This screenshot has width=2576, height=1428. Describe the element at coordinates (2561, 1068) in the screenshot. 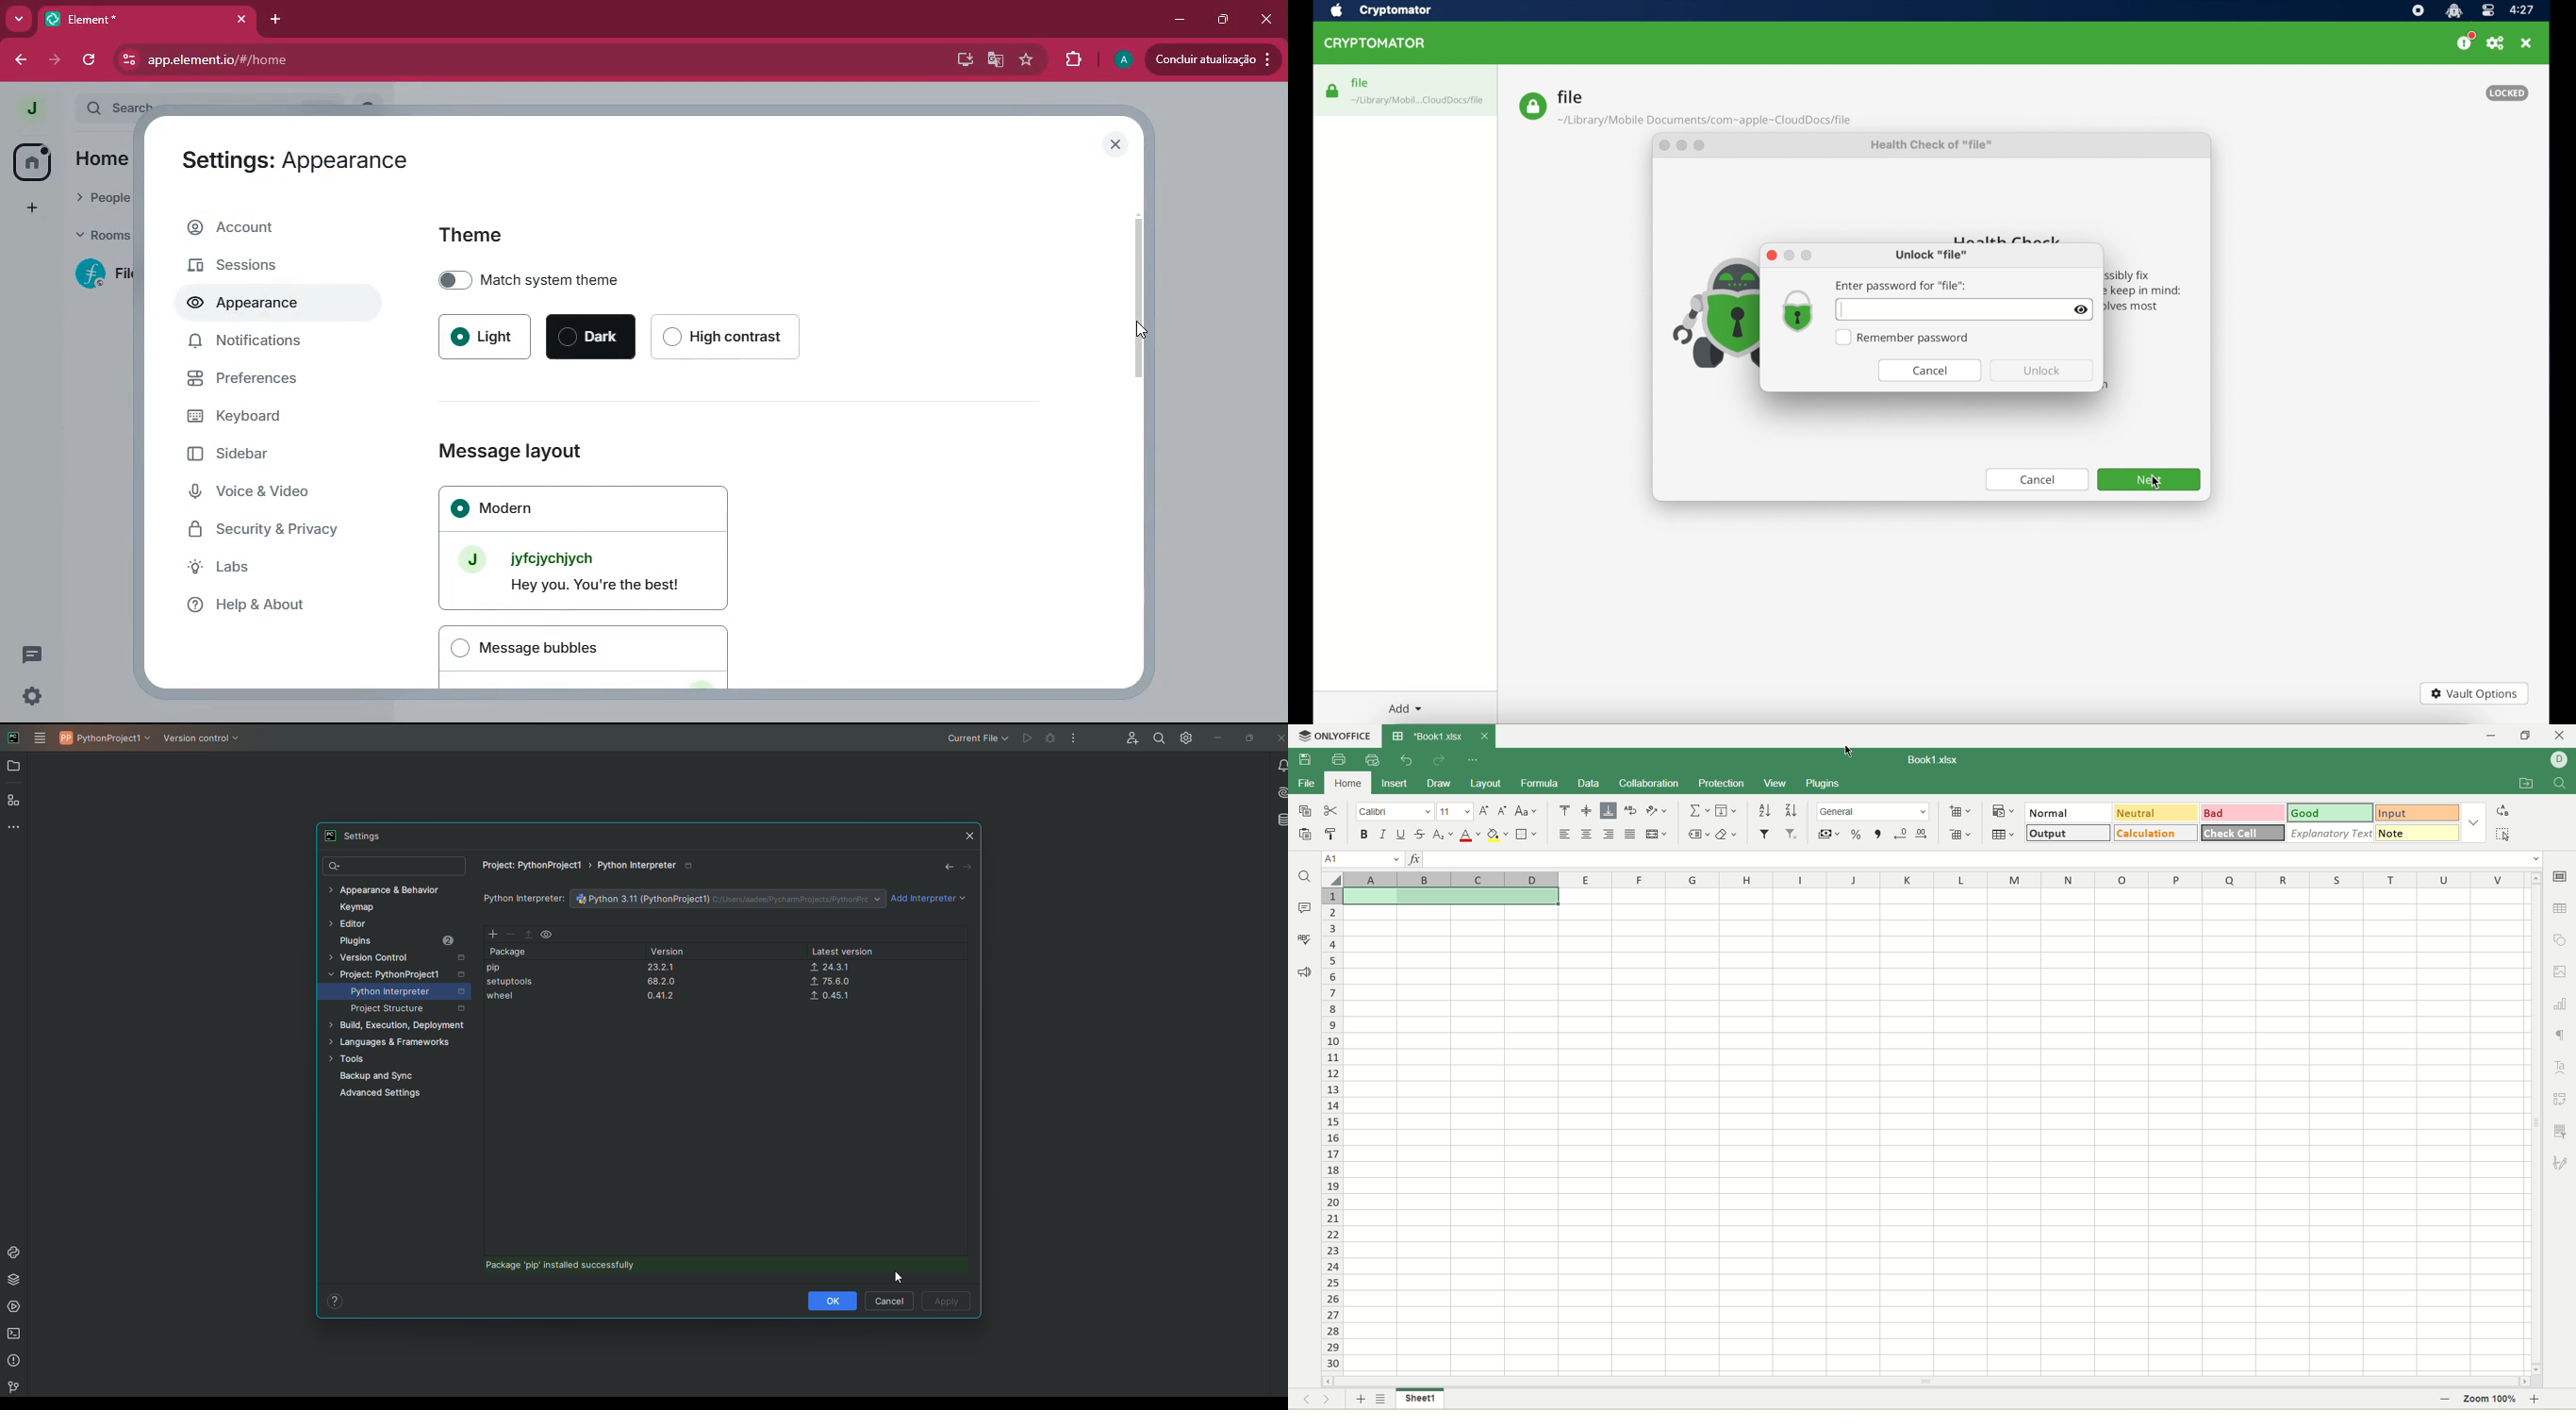

I see `text art settings` at that location.